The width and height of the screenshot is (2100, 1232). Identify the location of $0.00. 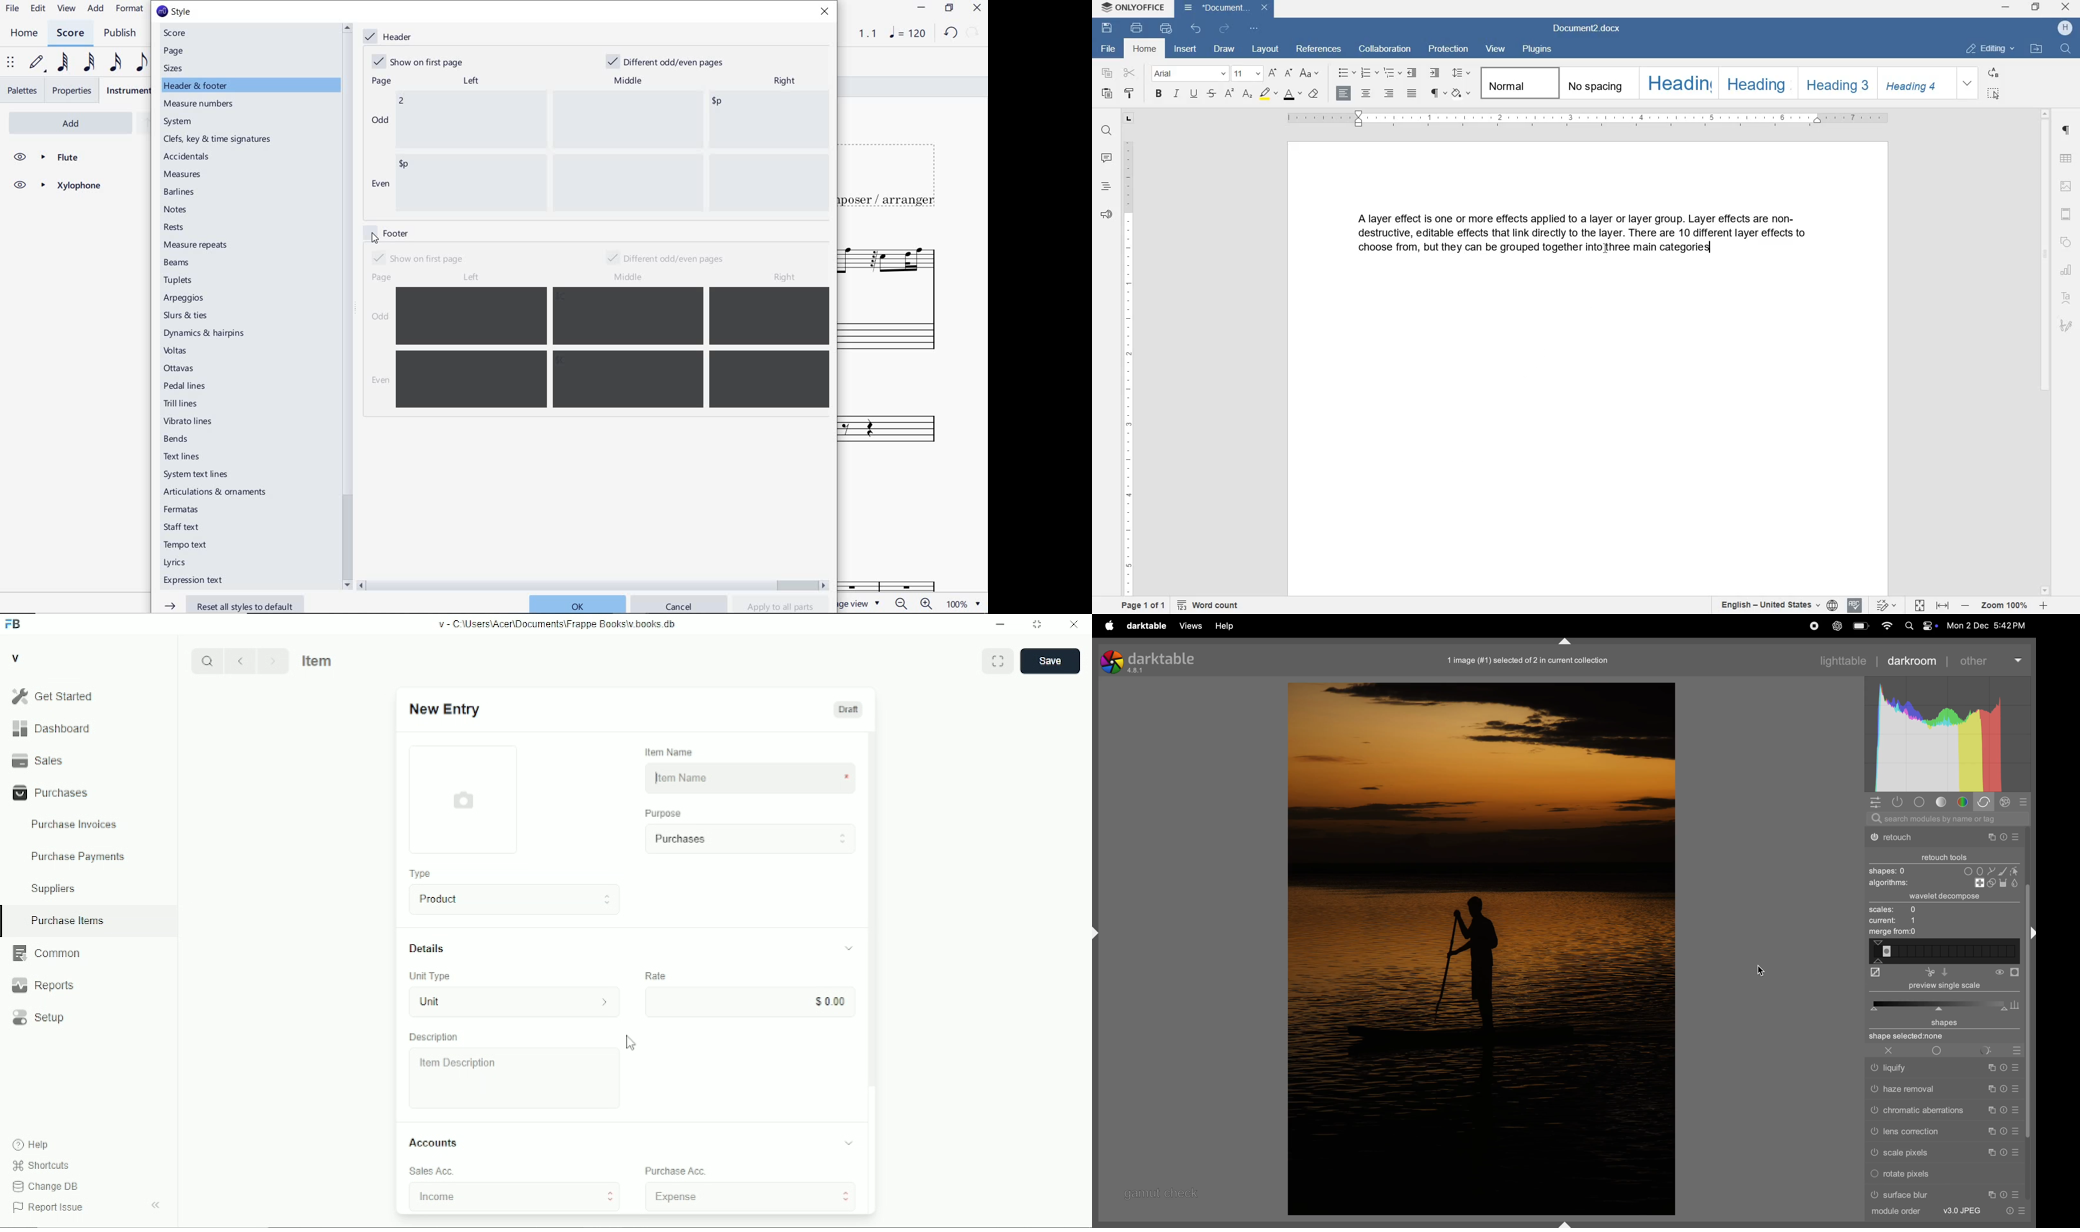
(750, 1001).